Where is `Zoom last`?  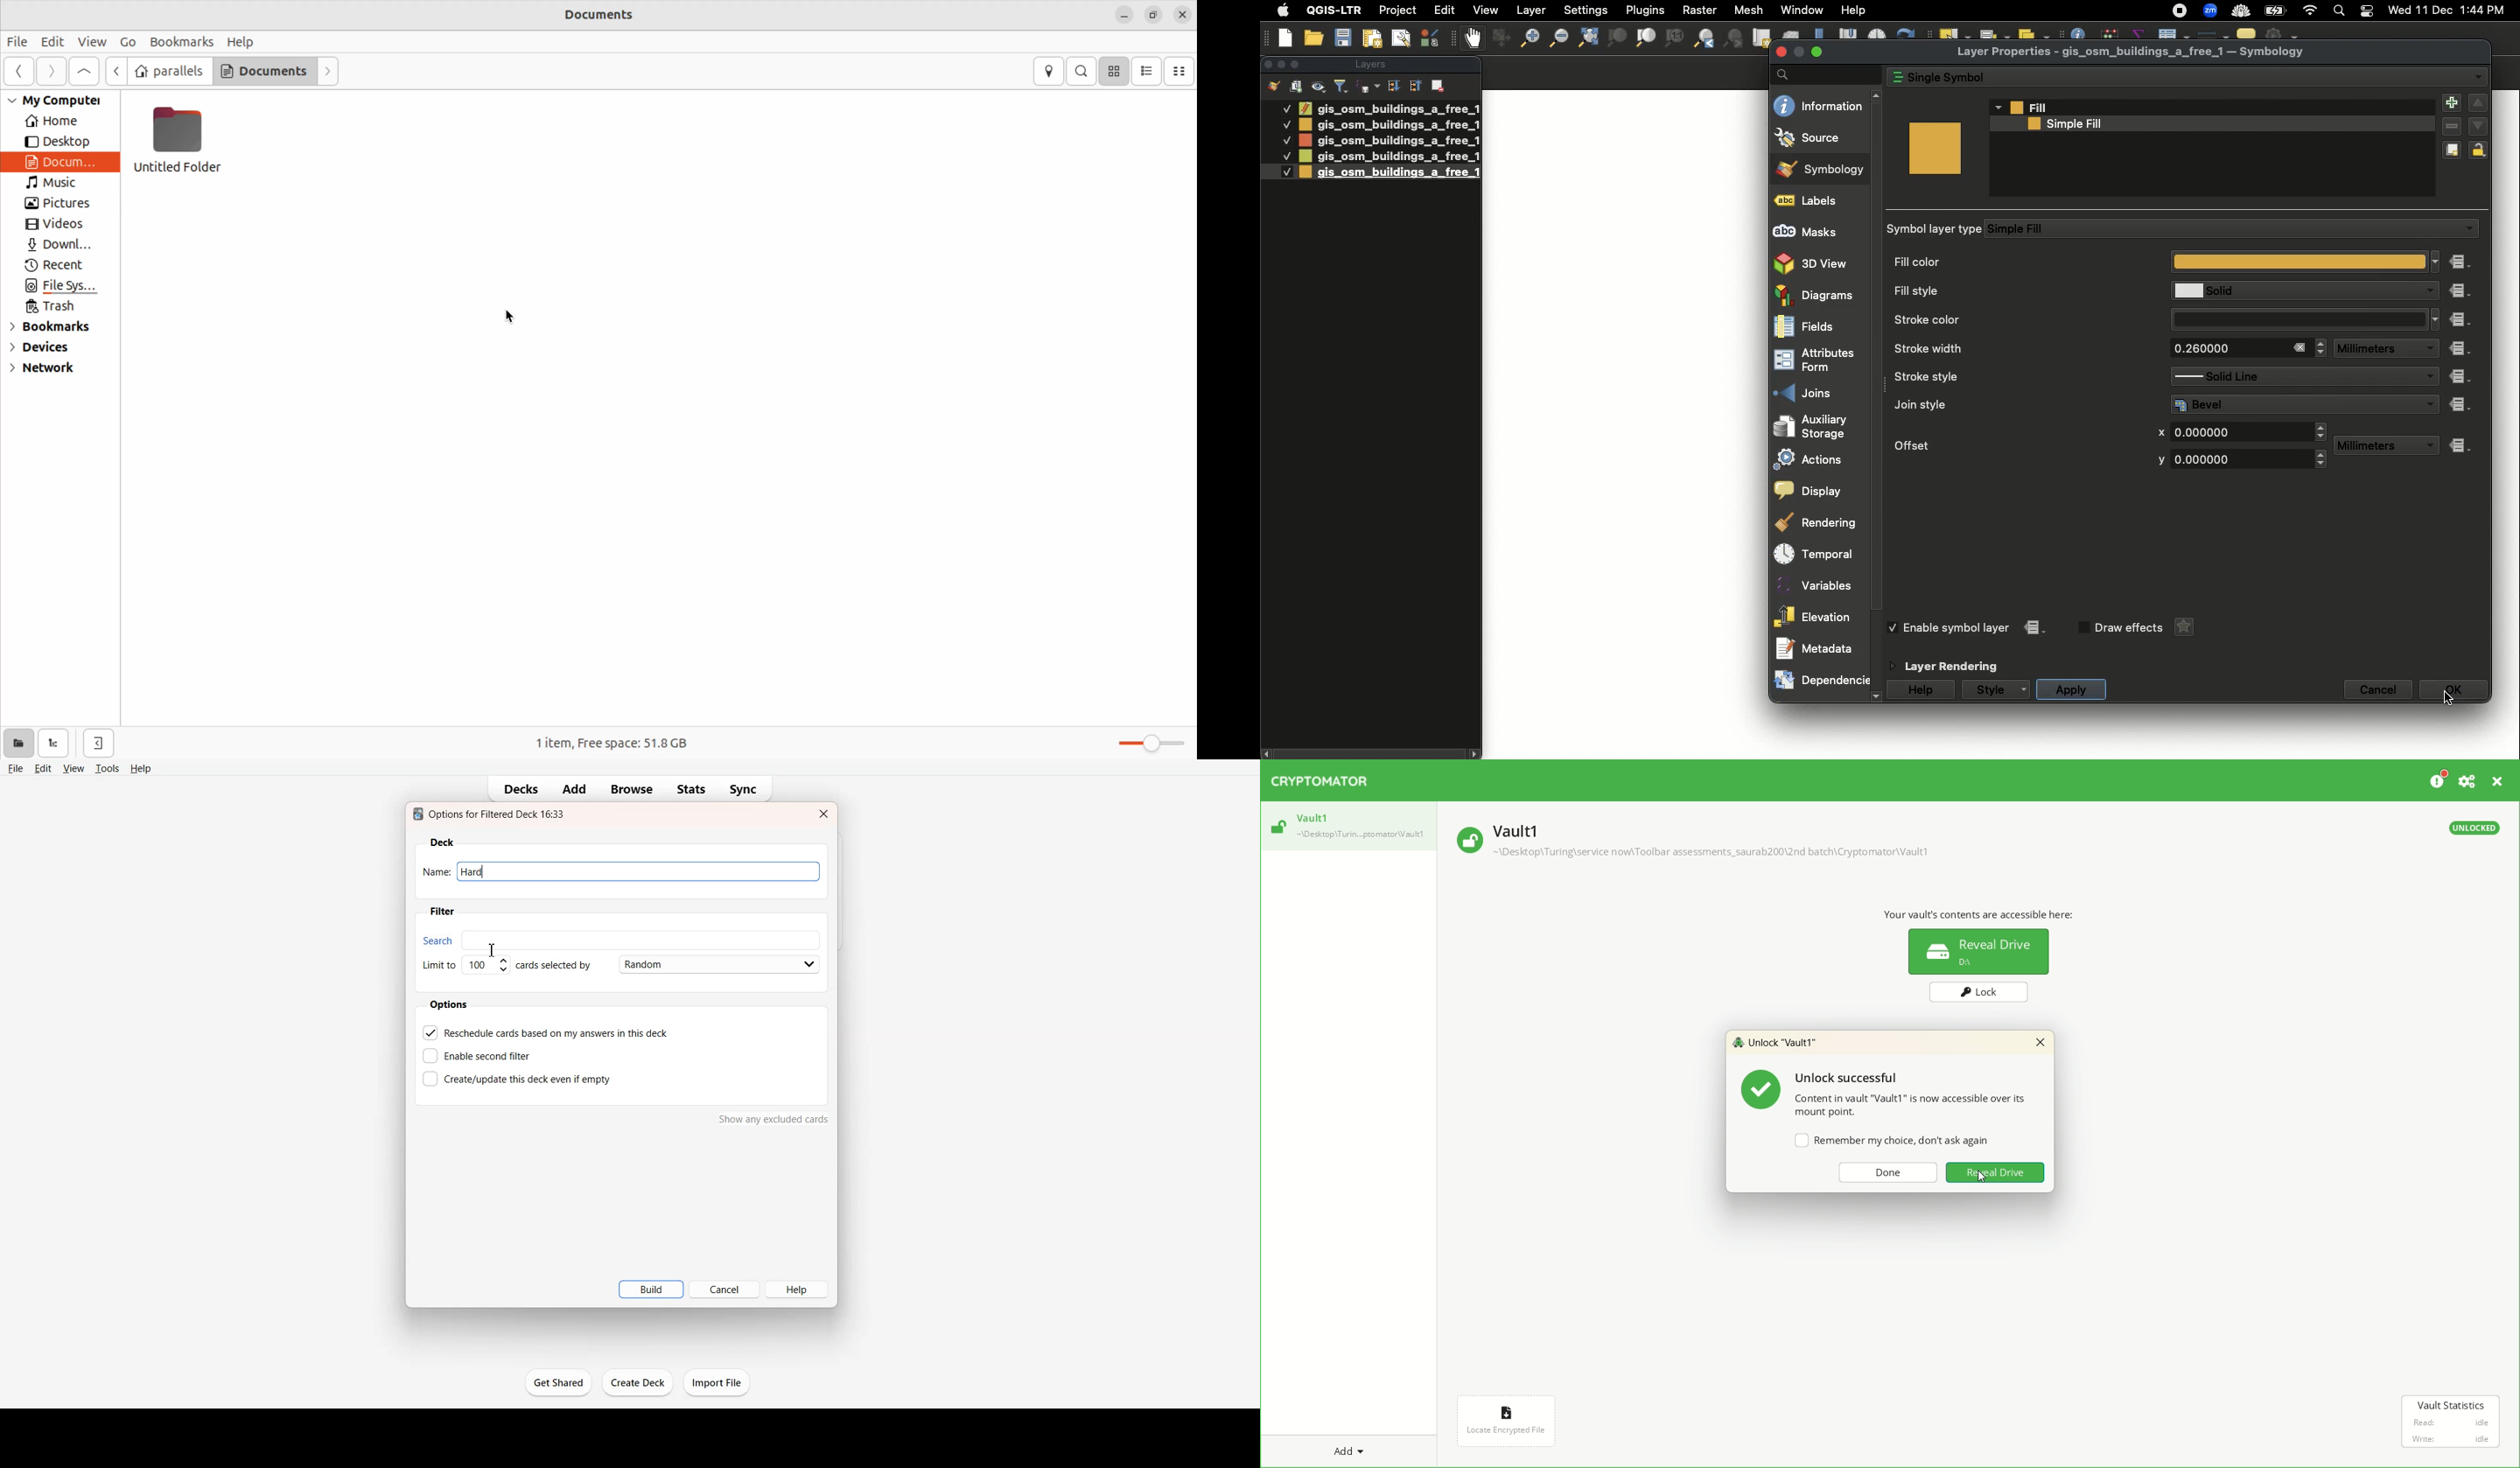
Zoom last is located at coordinates (1704, 38).